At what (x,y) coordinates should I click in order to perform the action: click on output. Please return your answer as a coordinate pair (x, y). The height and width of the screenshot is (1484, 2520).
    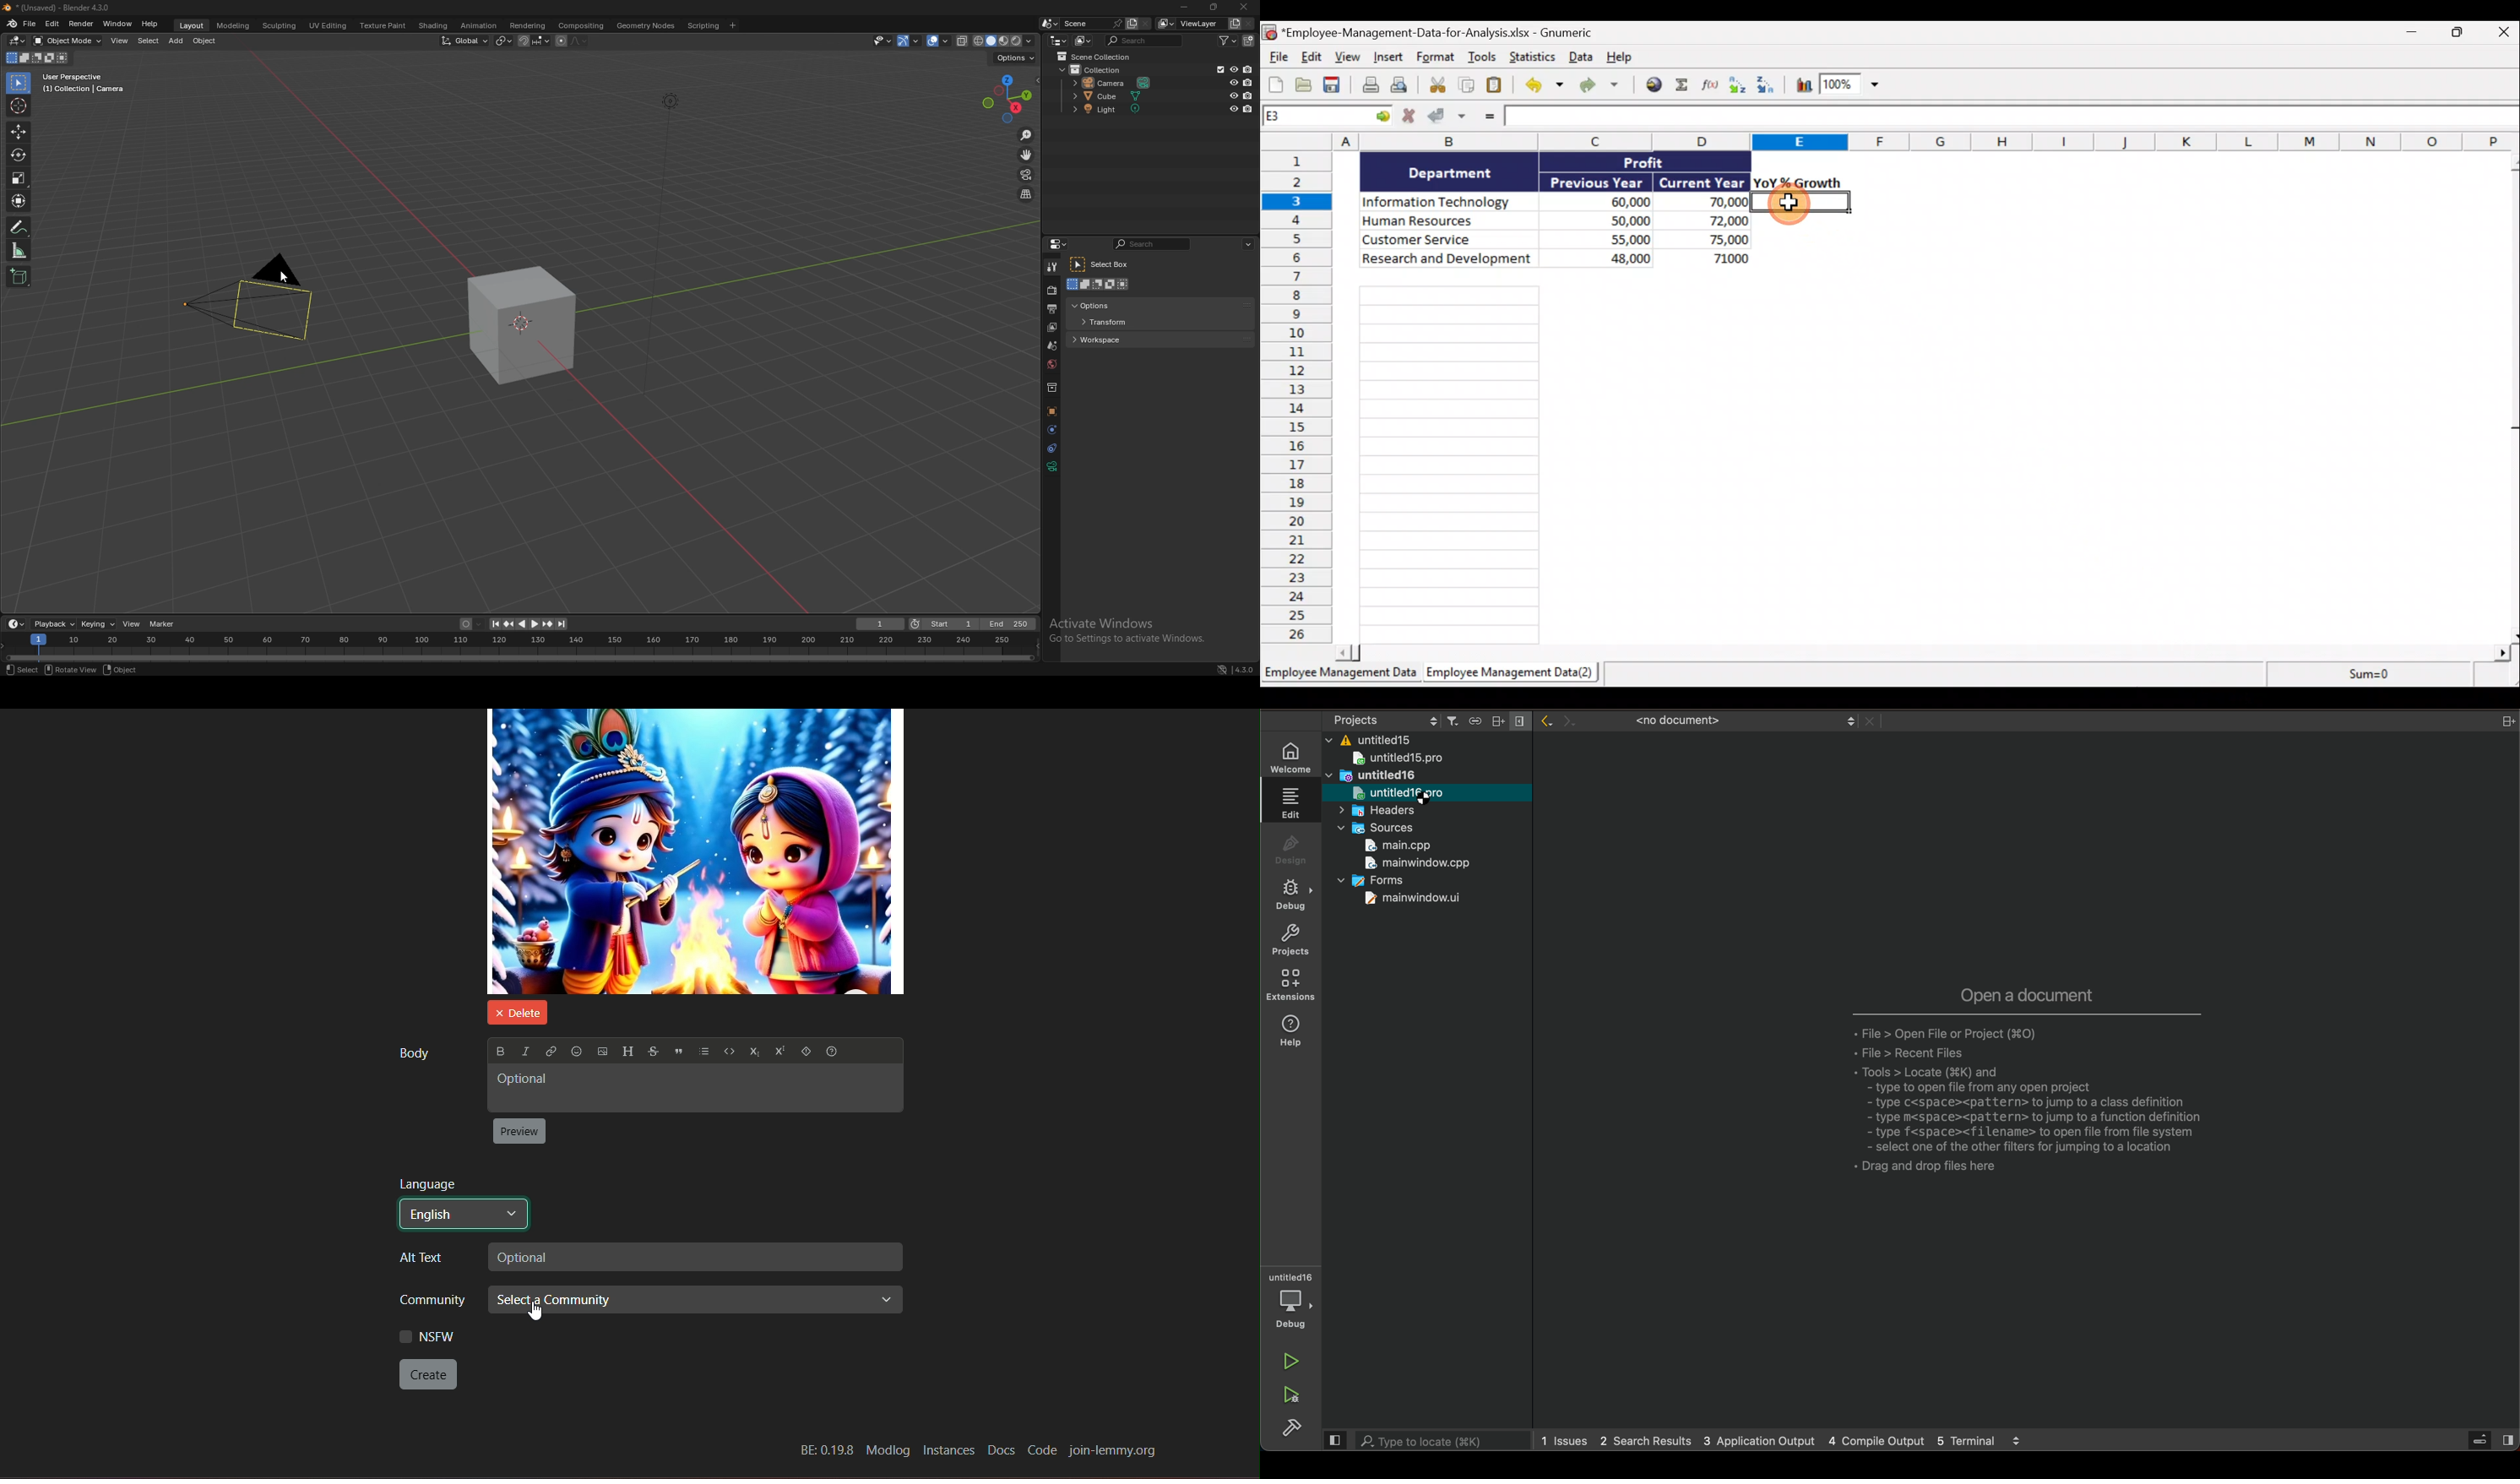
    Looking at the image, I should click on (1053, 308).